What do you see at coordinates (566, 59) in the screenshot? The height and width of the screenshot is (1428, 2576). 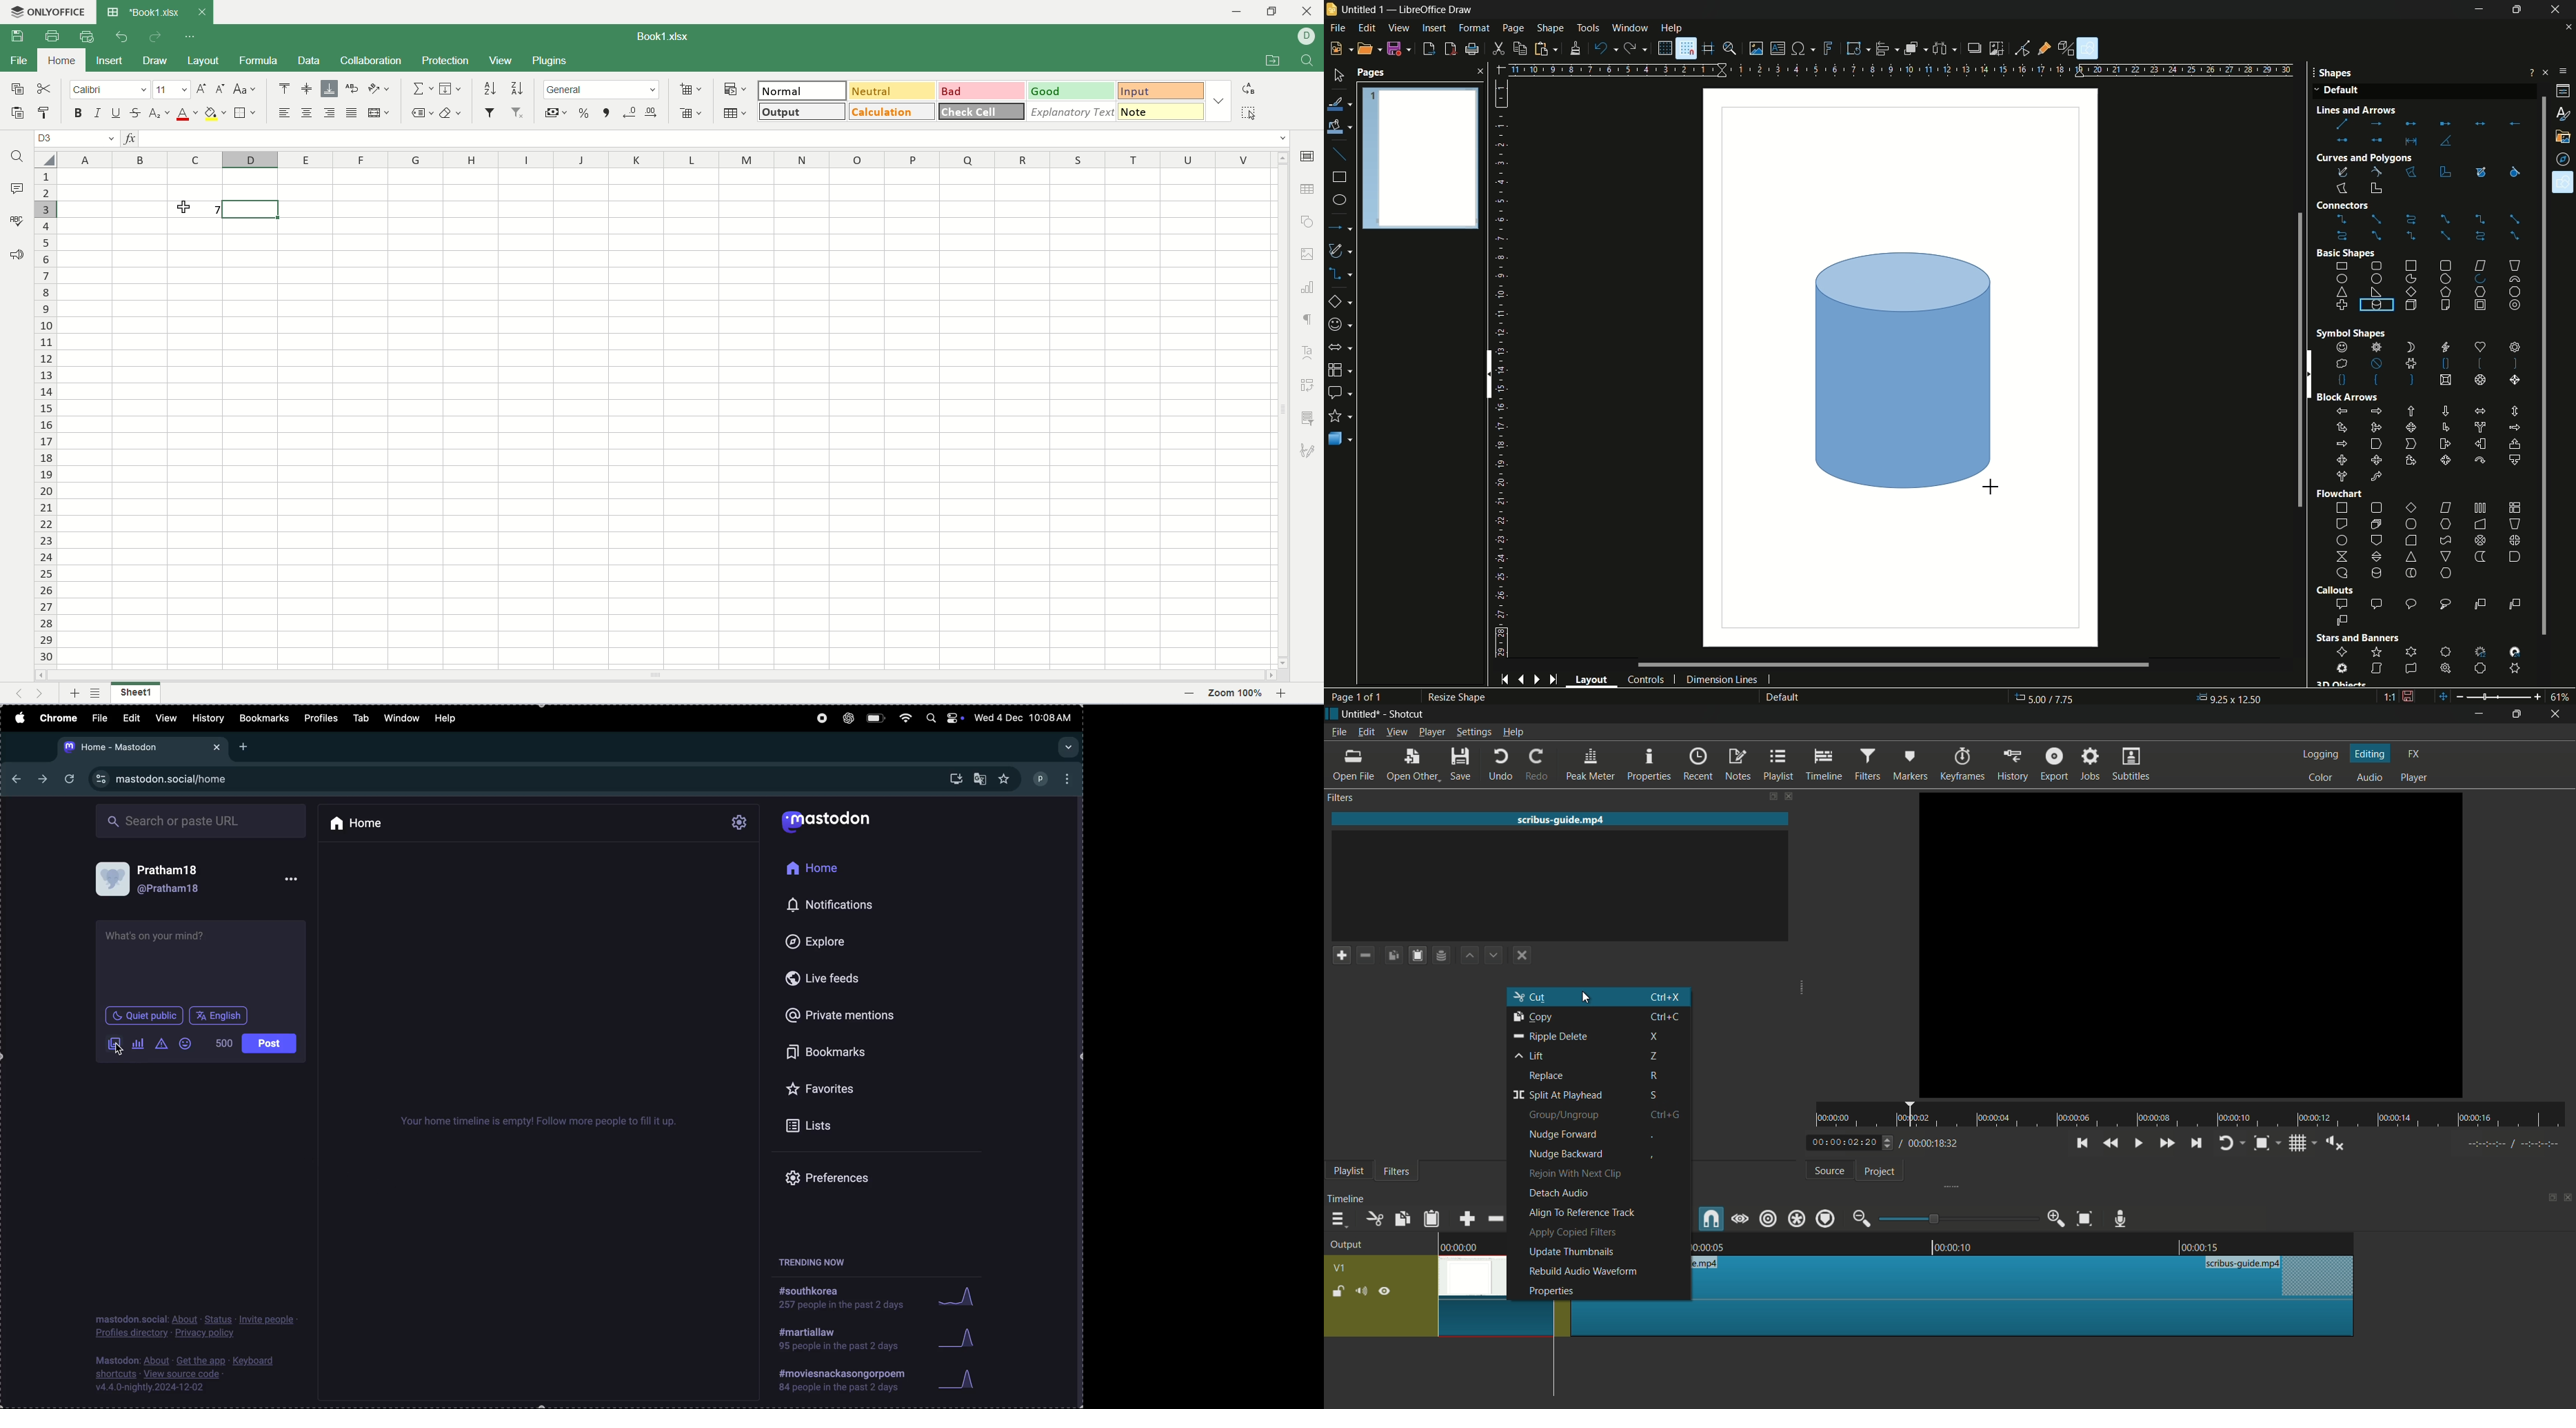 I see `plugins` at bounding box center [566, 59].